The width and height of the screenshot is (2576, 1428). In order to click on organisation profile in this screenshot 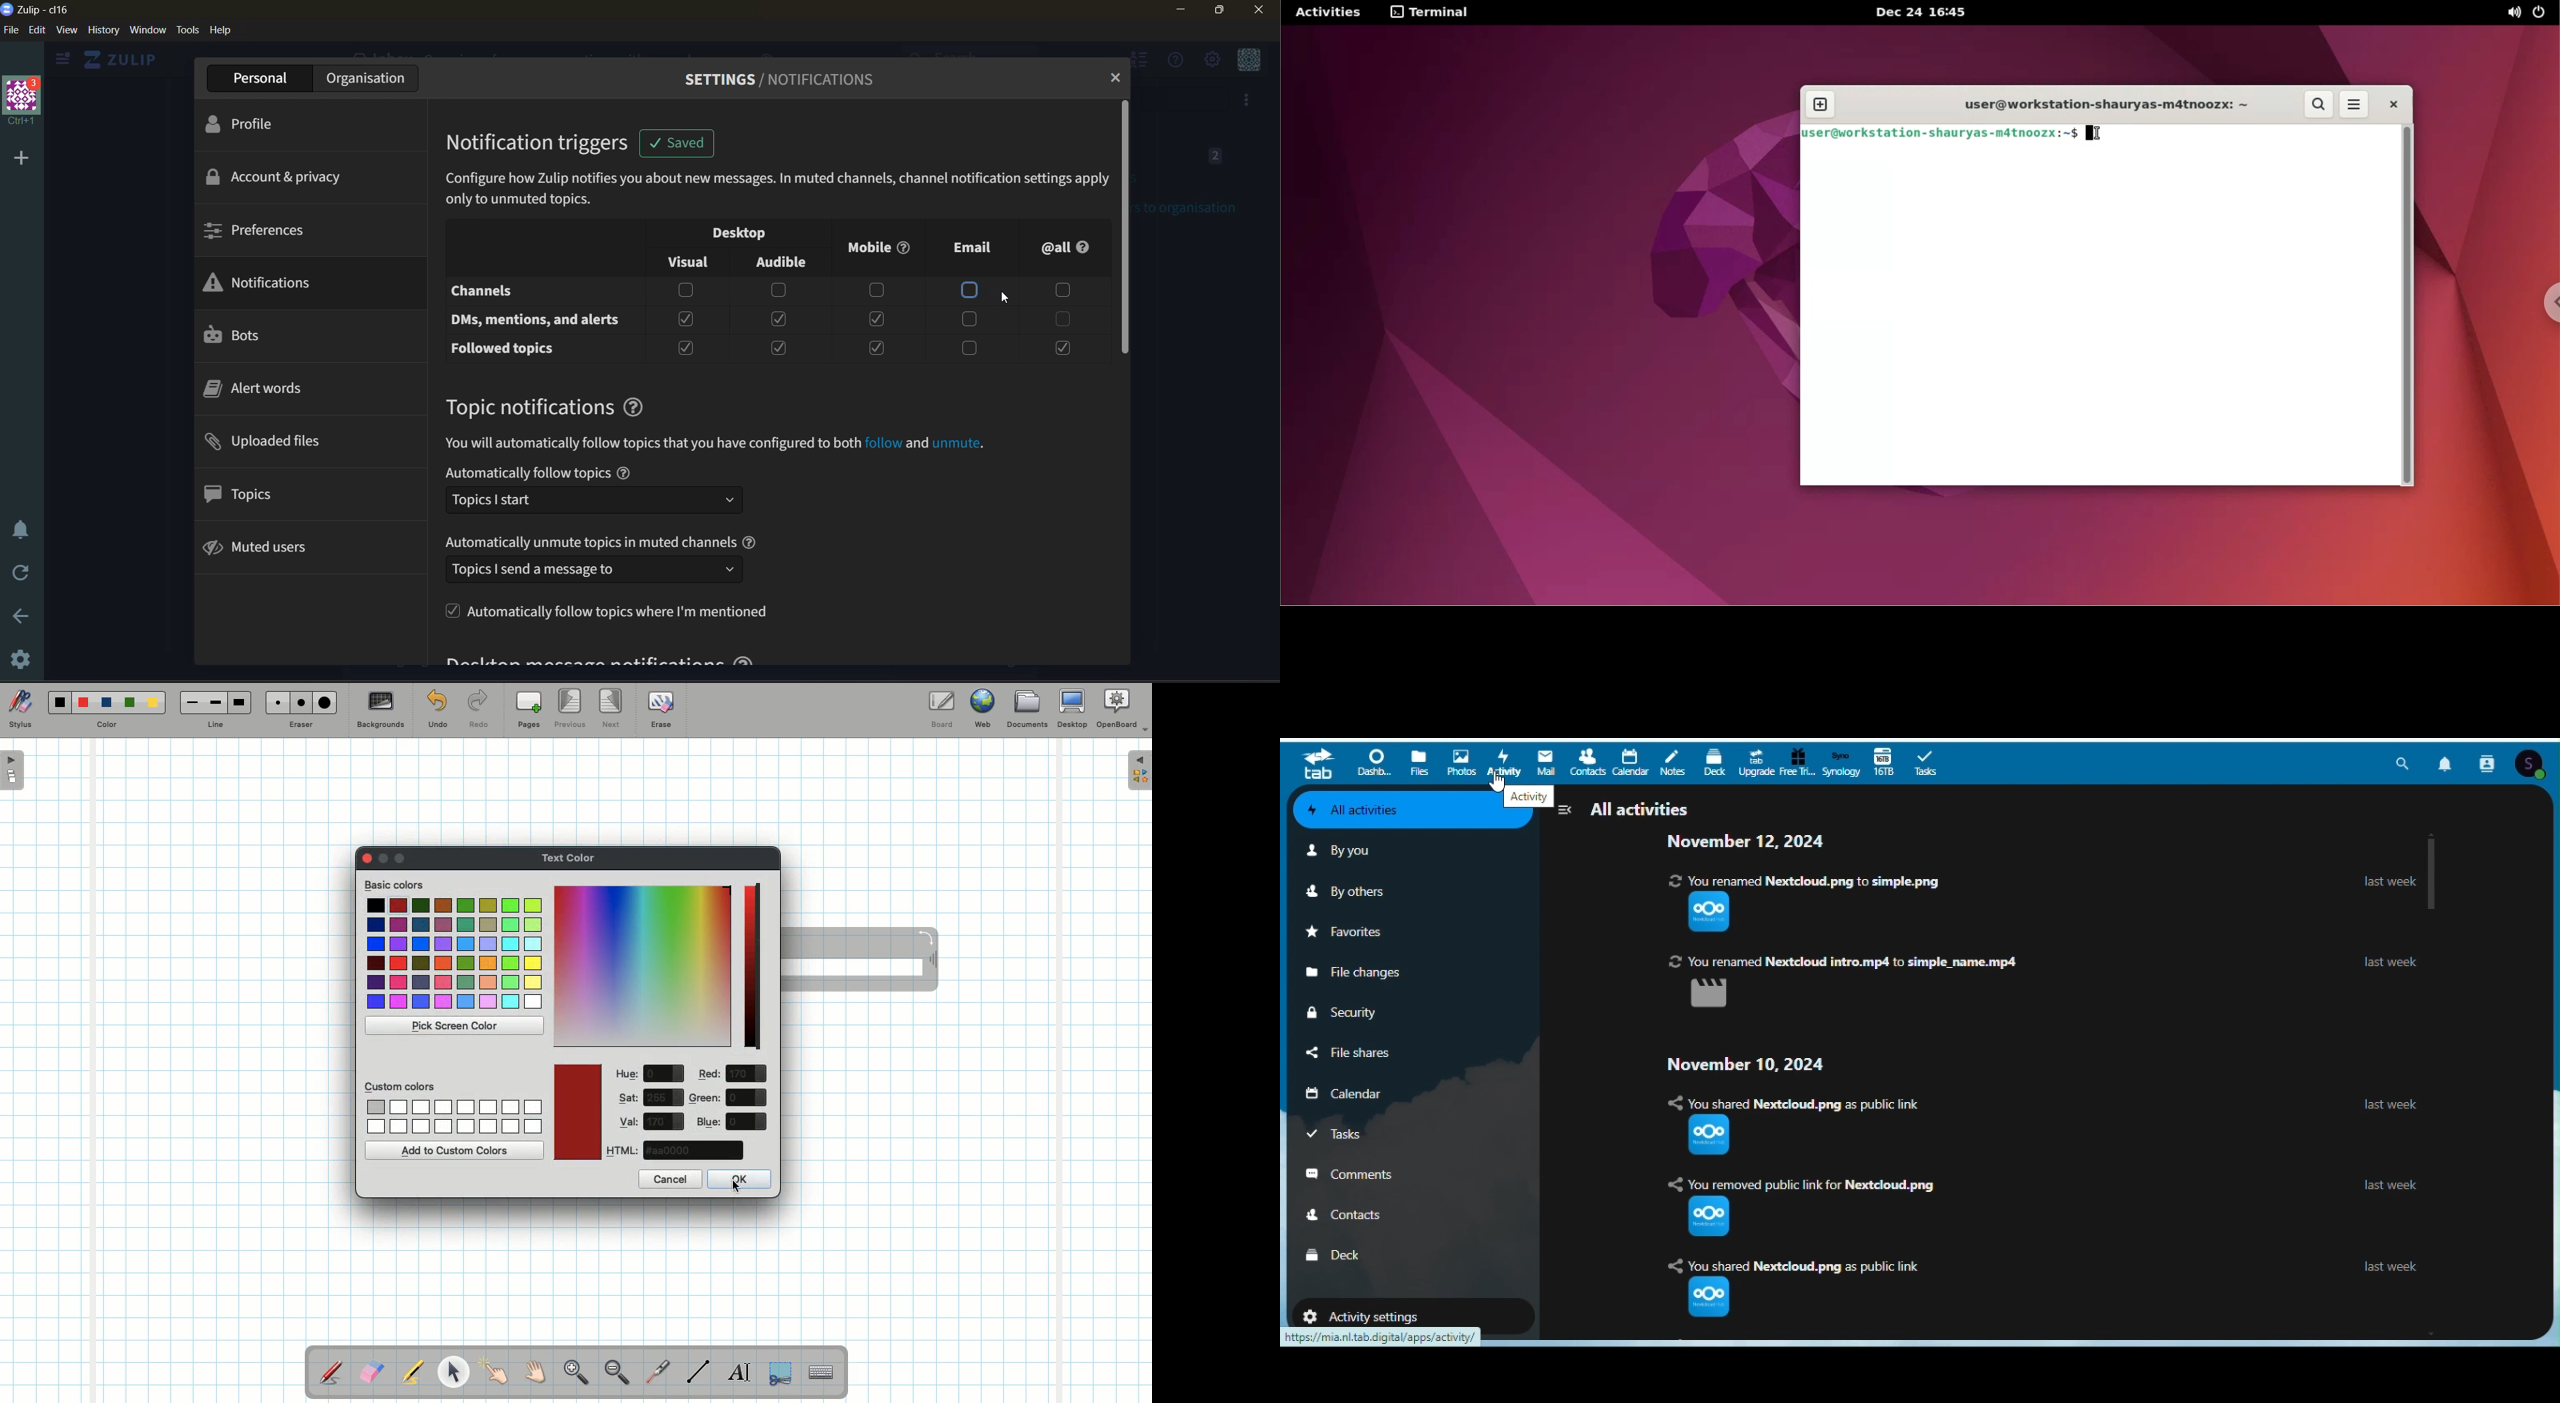, I will do `click(23, 101)`.